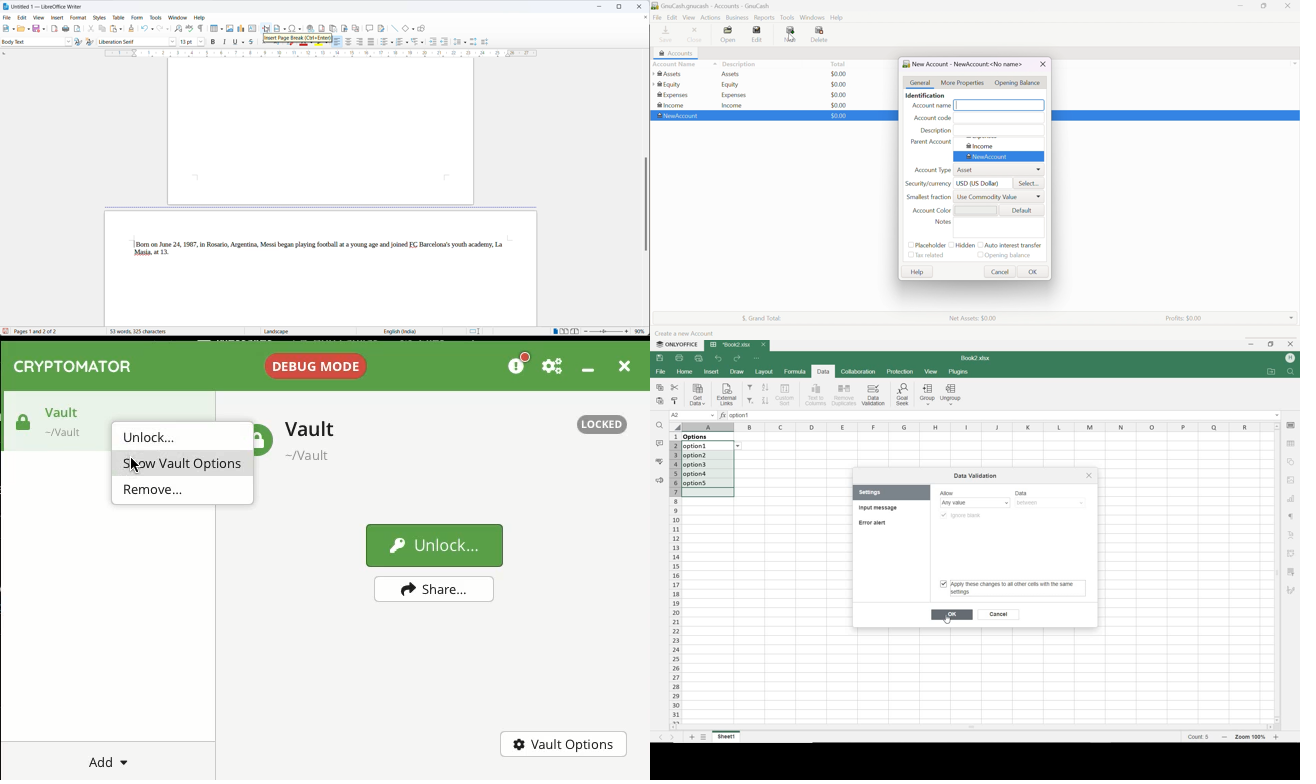 Image resolution: width=1316 pixels, height=784 pixels. What do you see at coordinates (296, 38) in the screenshot?
I see `hover text` at bounding box center [296, 38].